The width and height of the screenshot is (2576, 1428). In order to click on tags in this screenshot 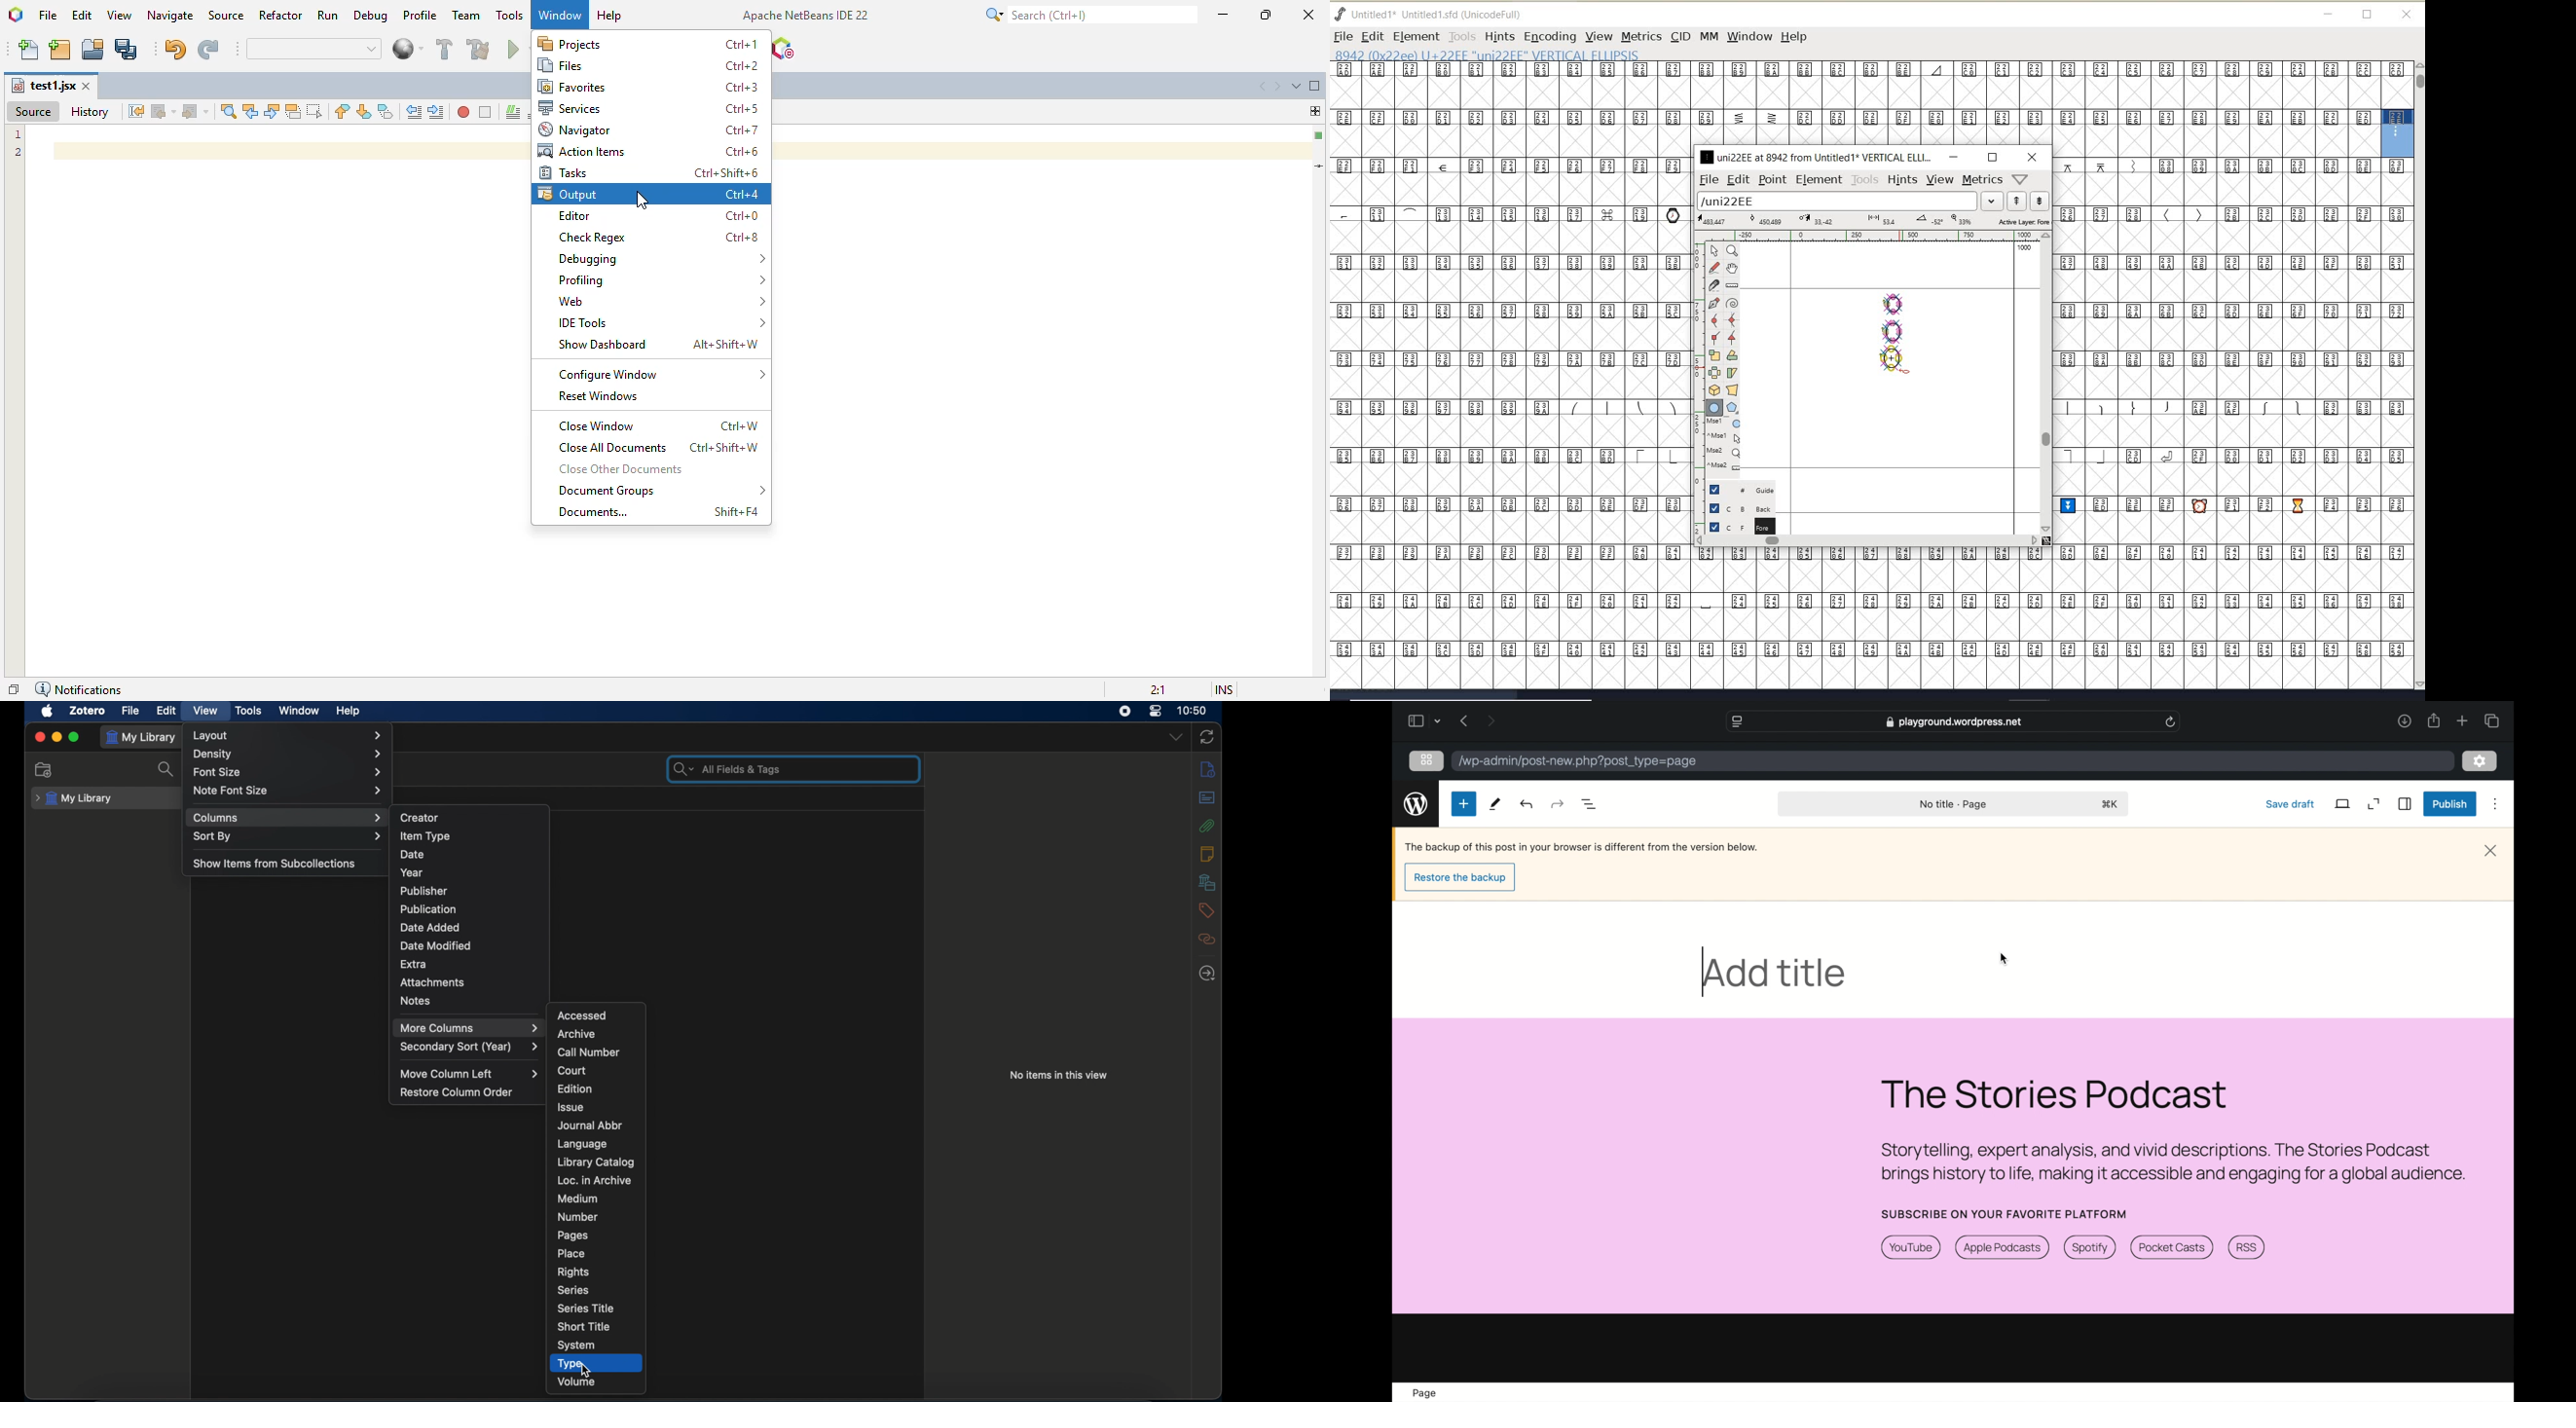, I will do `click(1206, 911)`.